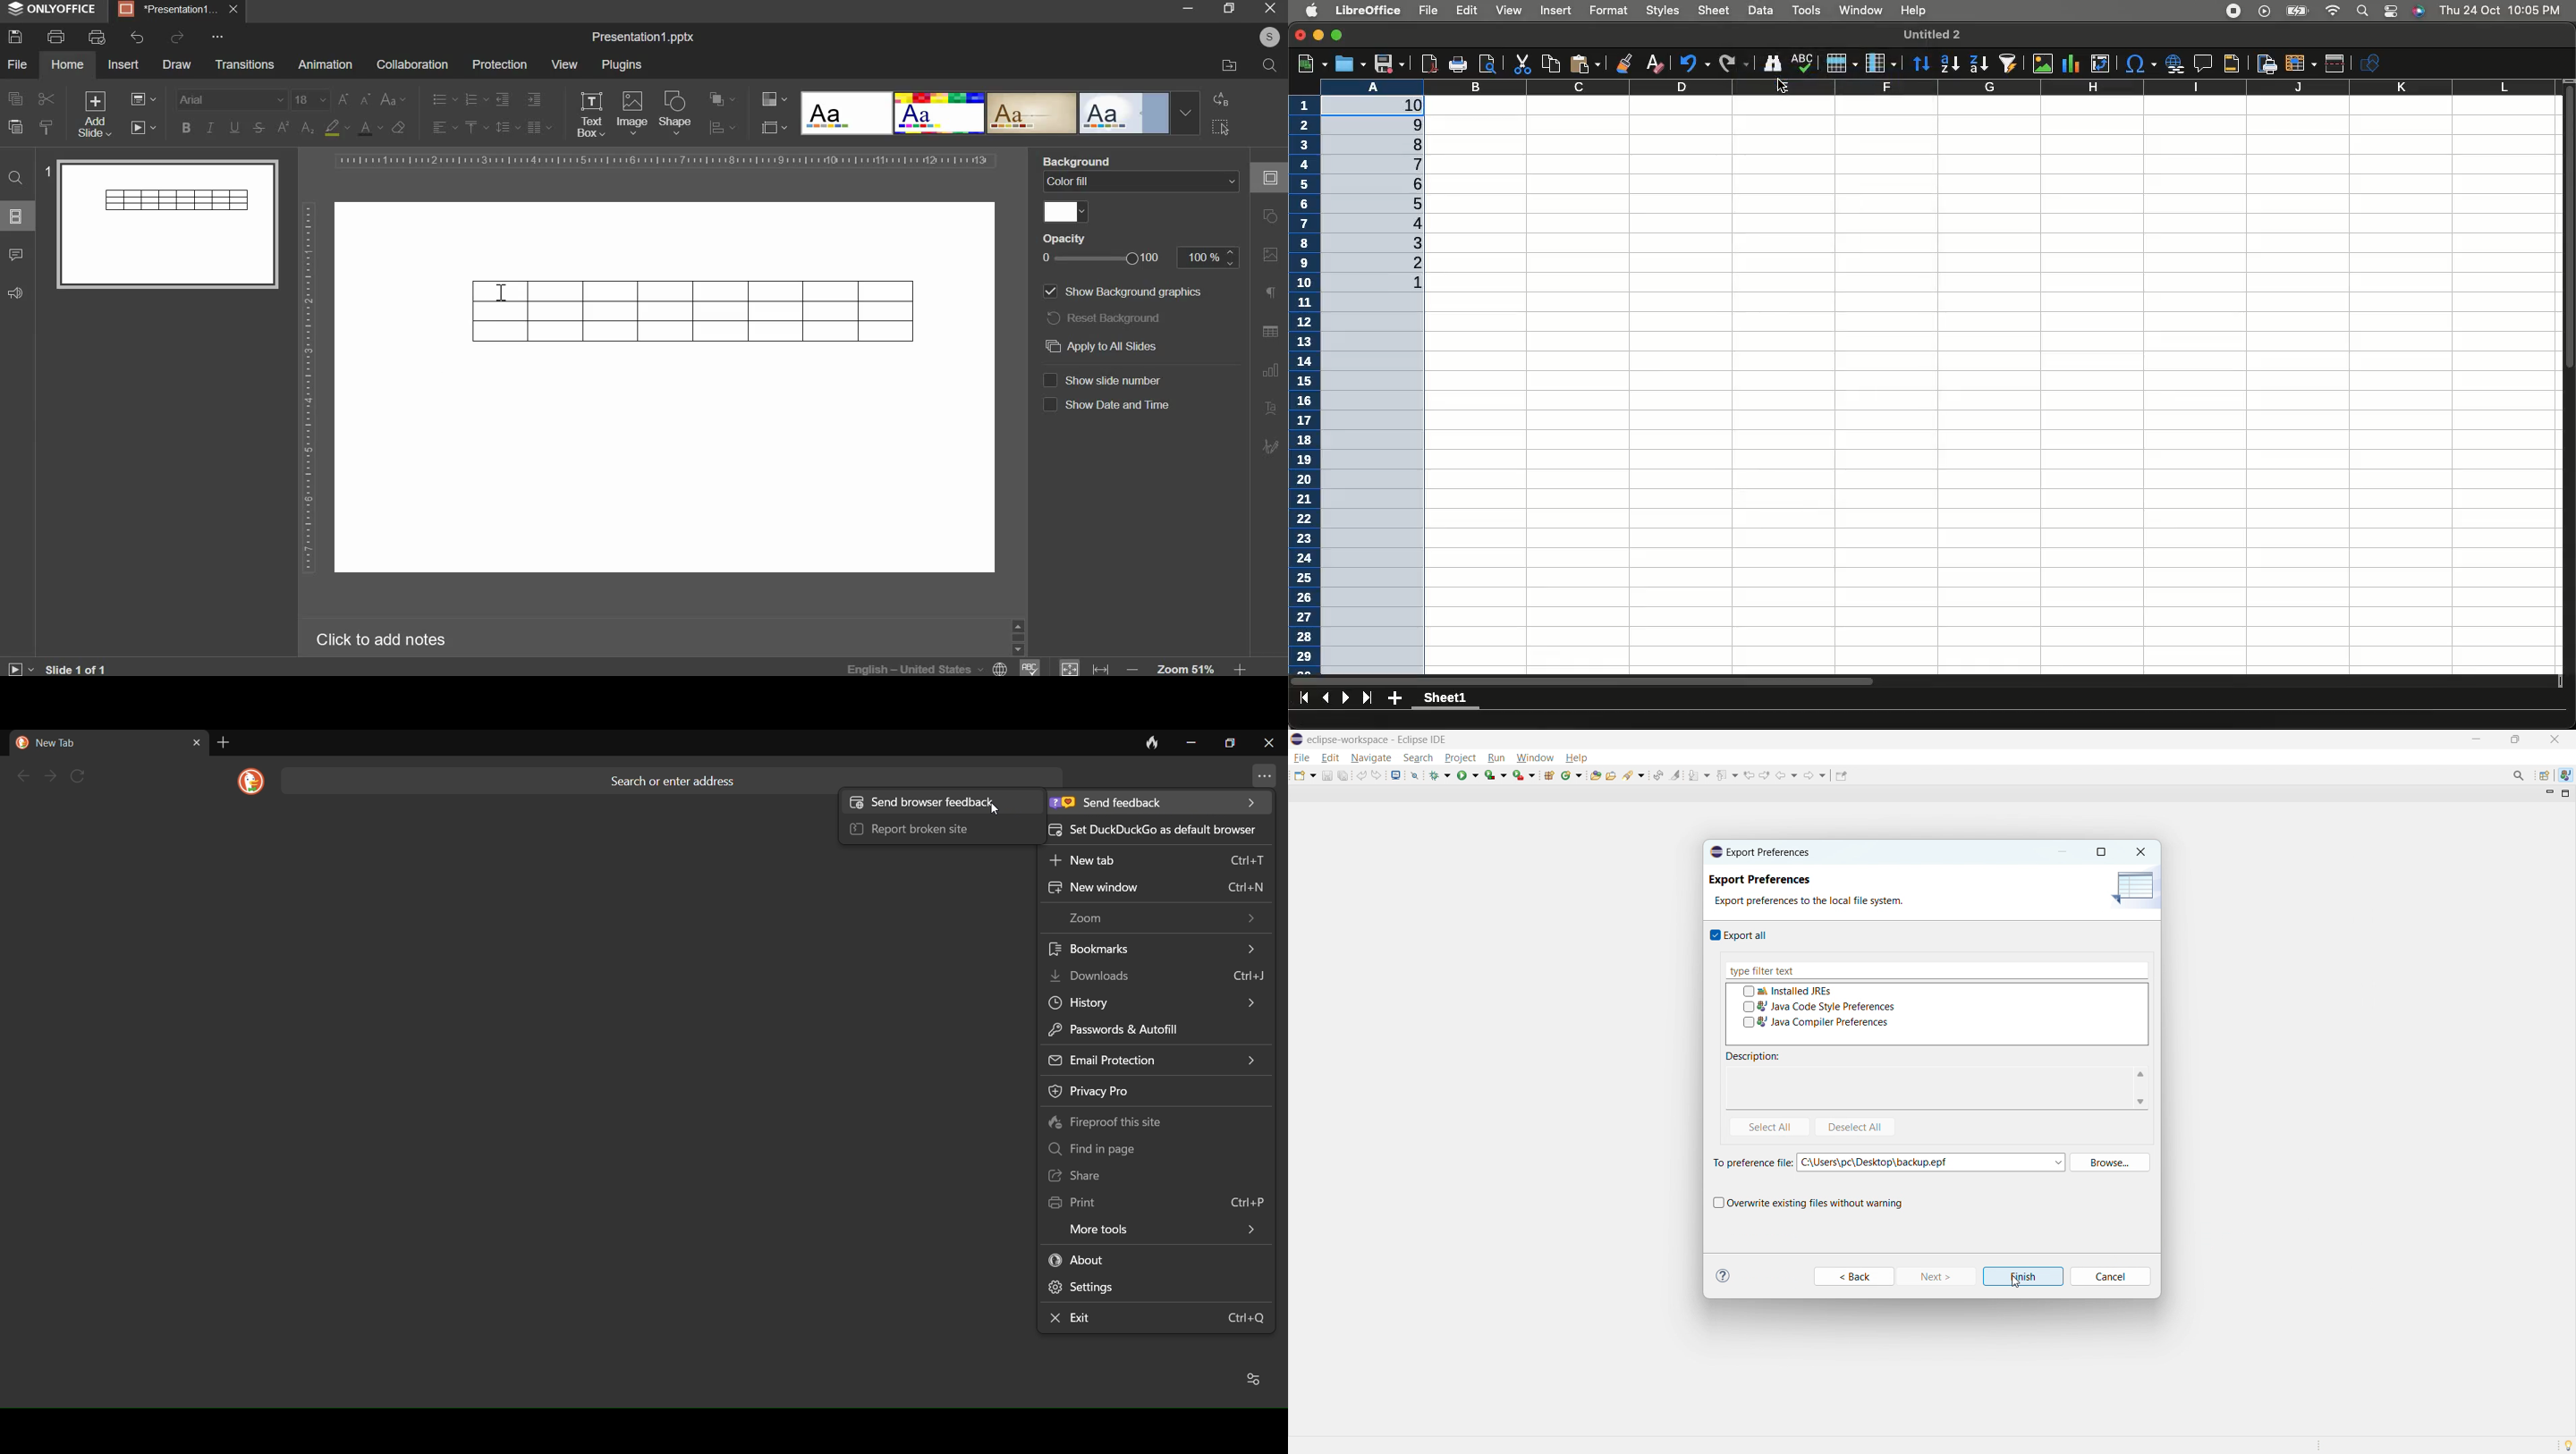 Image resolution: width=2576 pixels, height=1456 pixels. Describe the element at coordinates (258, 127) in the screenshot. I see `strikethrough` at that location.